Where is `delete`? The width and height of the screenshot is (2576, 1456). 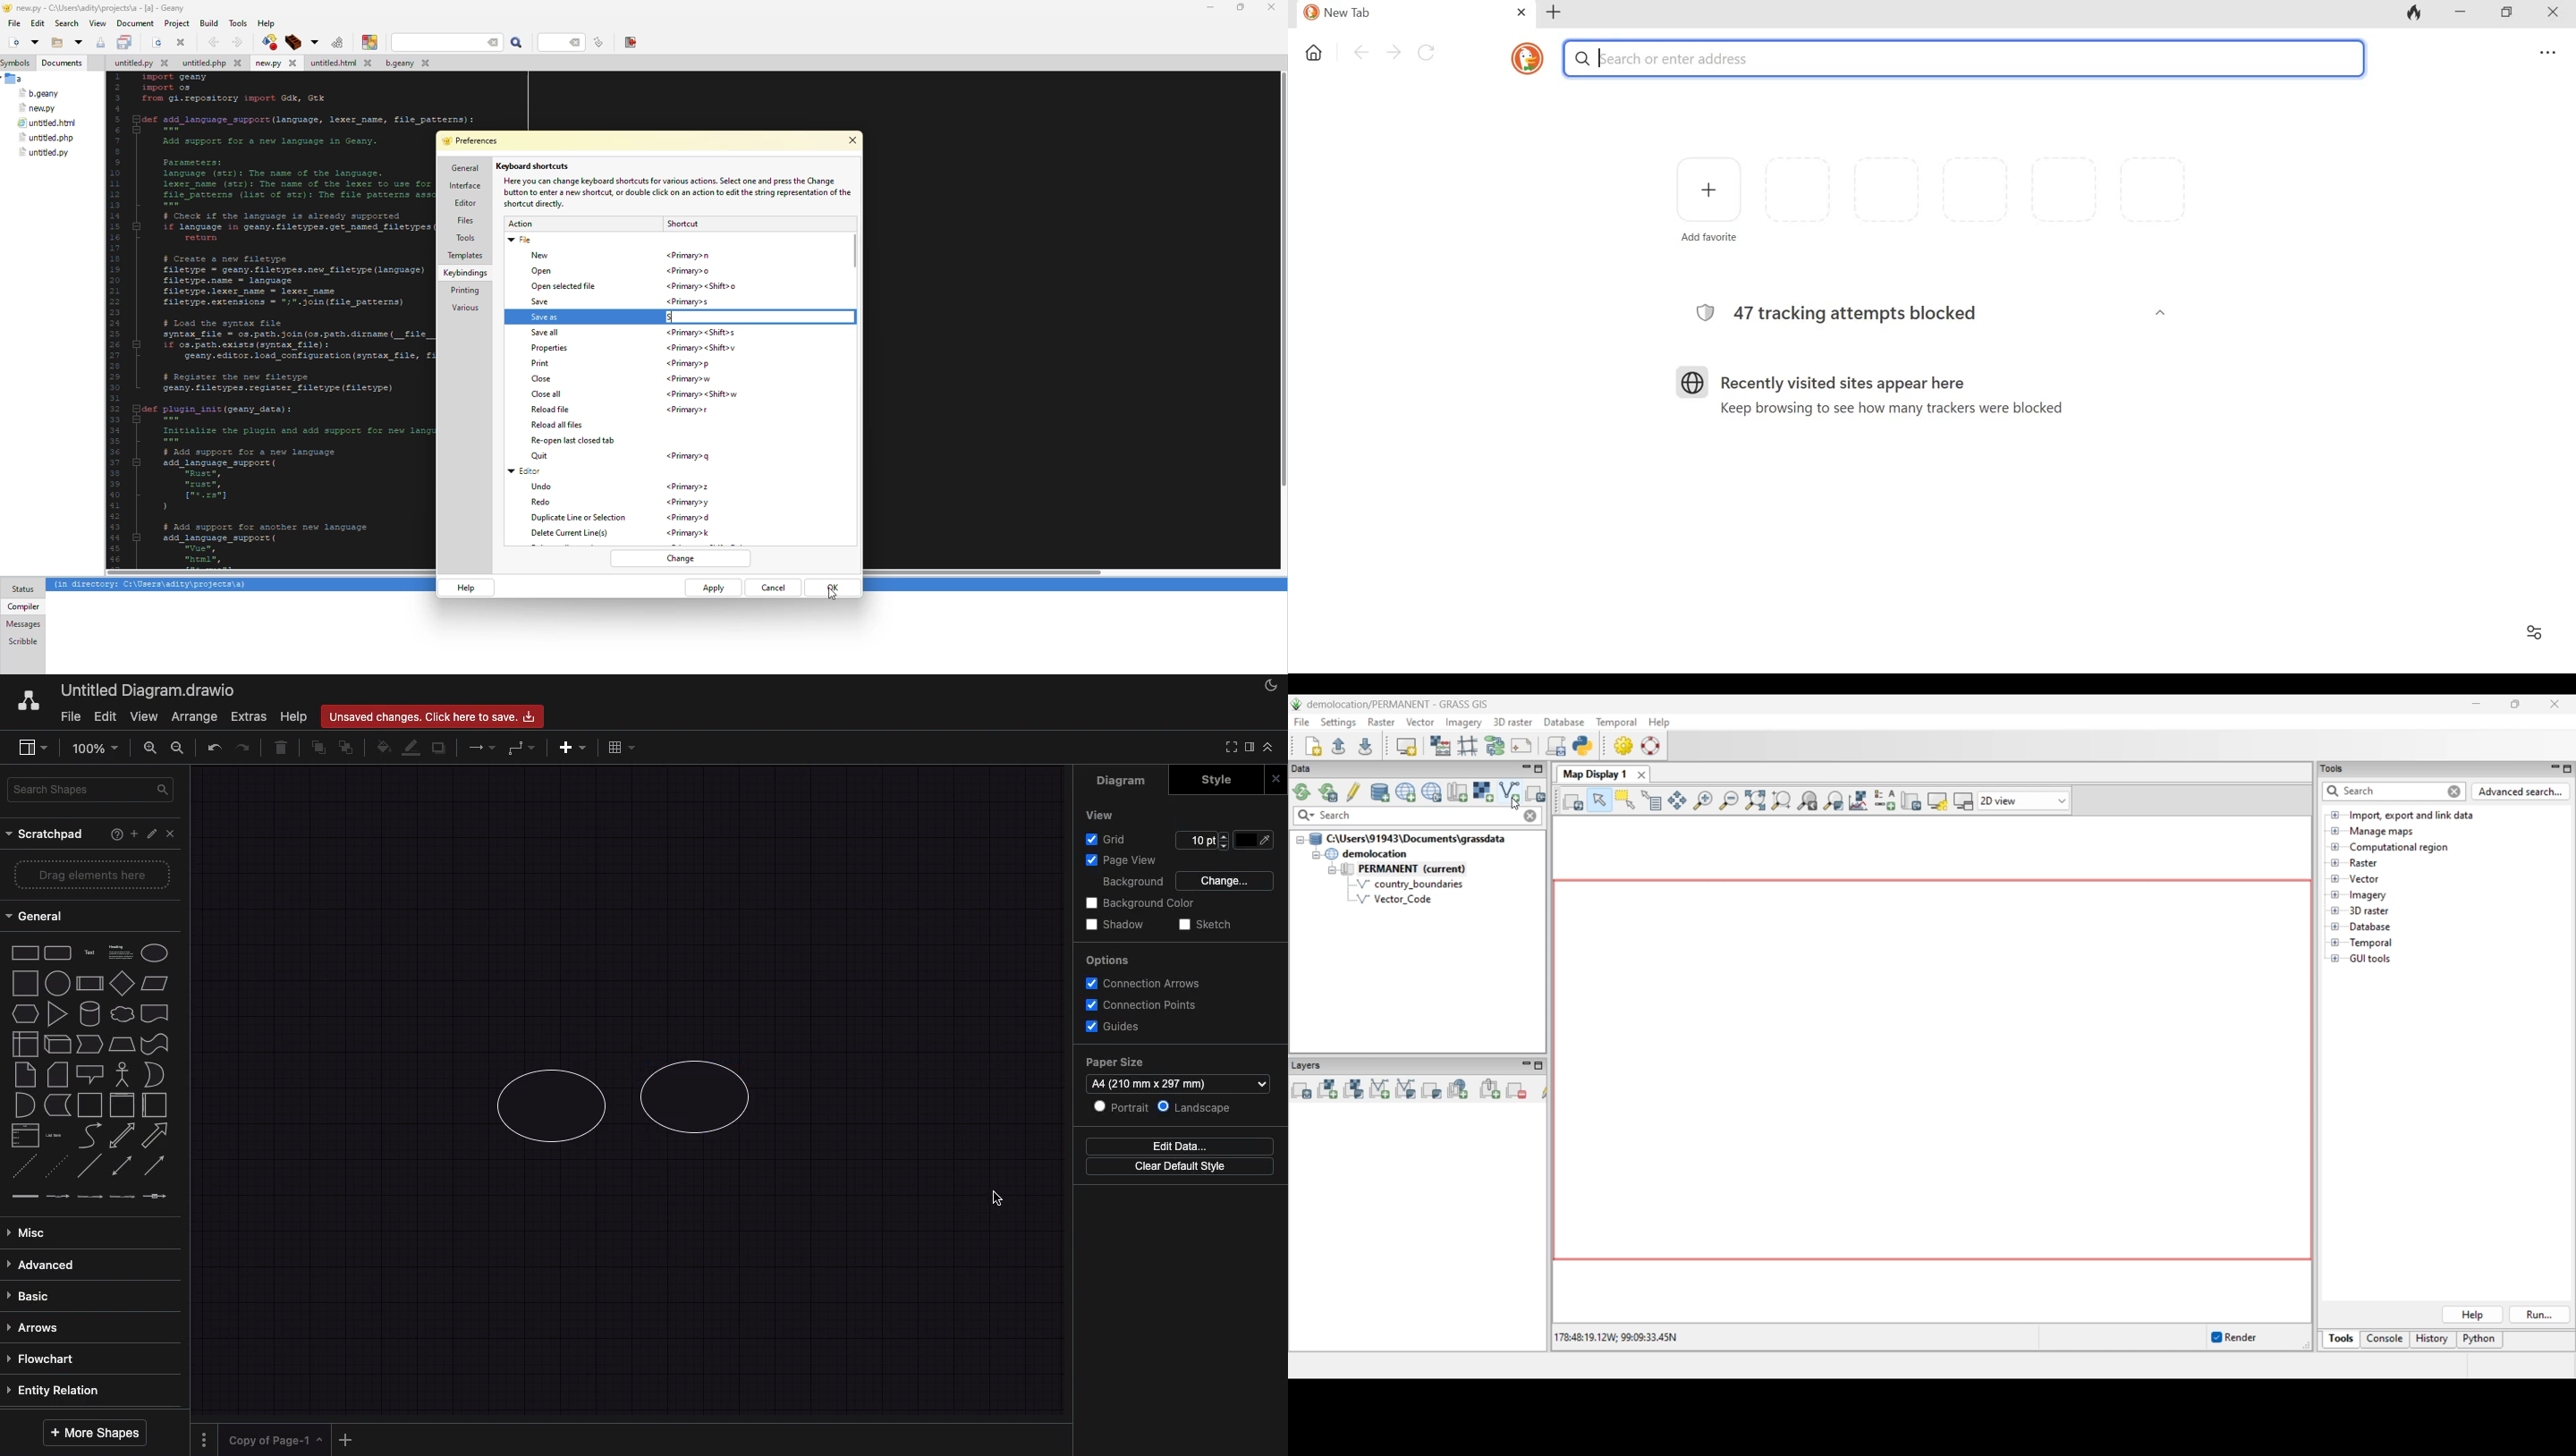 delete is located at coordinates (282, 747).